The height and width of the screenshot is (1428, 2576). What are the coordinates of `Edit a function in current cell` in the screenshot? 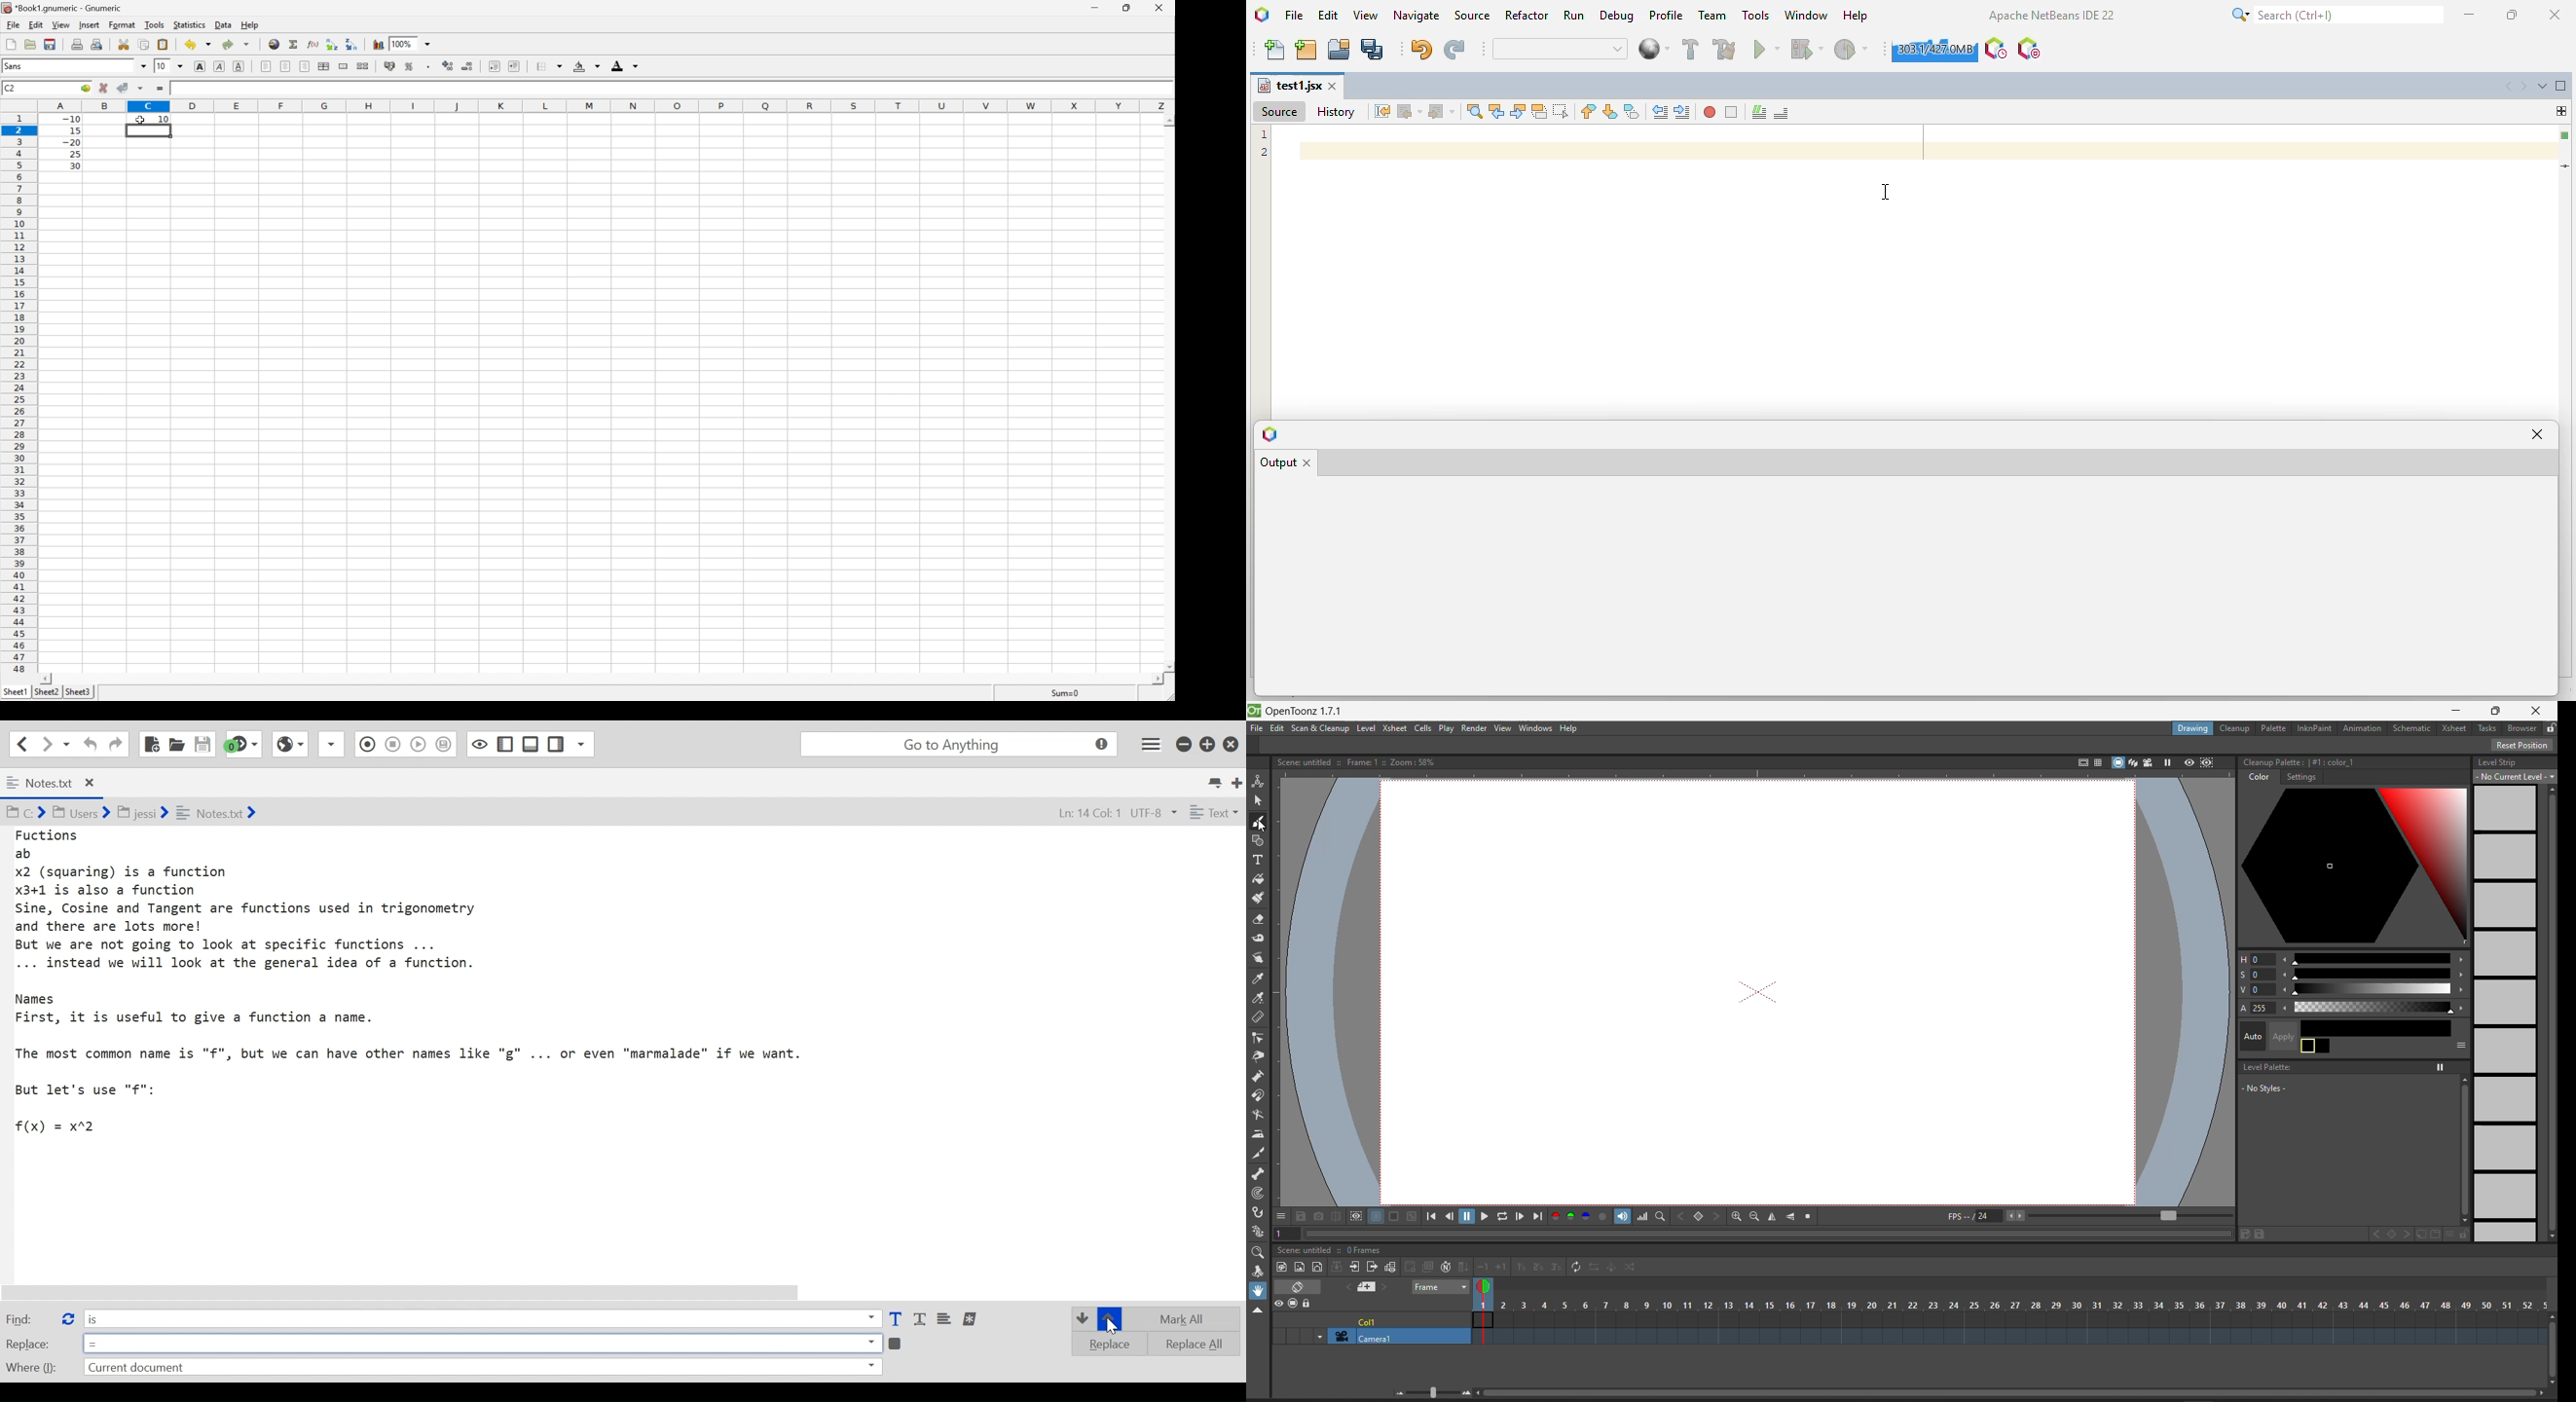 It's located at (313, 43).